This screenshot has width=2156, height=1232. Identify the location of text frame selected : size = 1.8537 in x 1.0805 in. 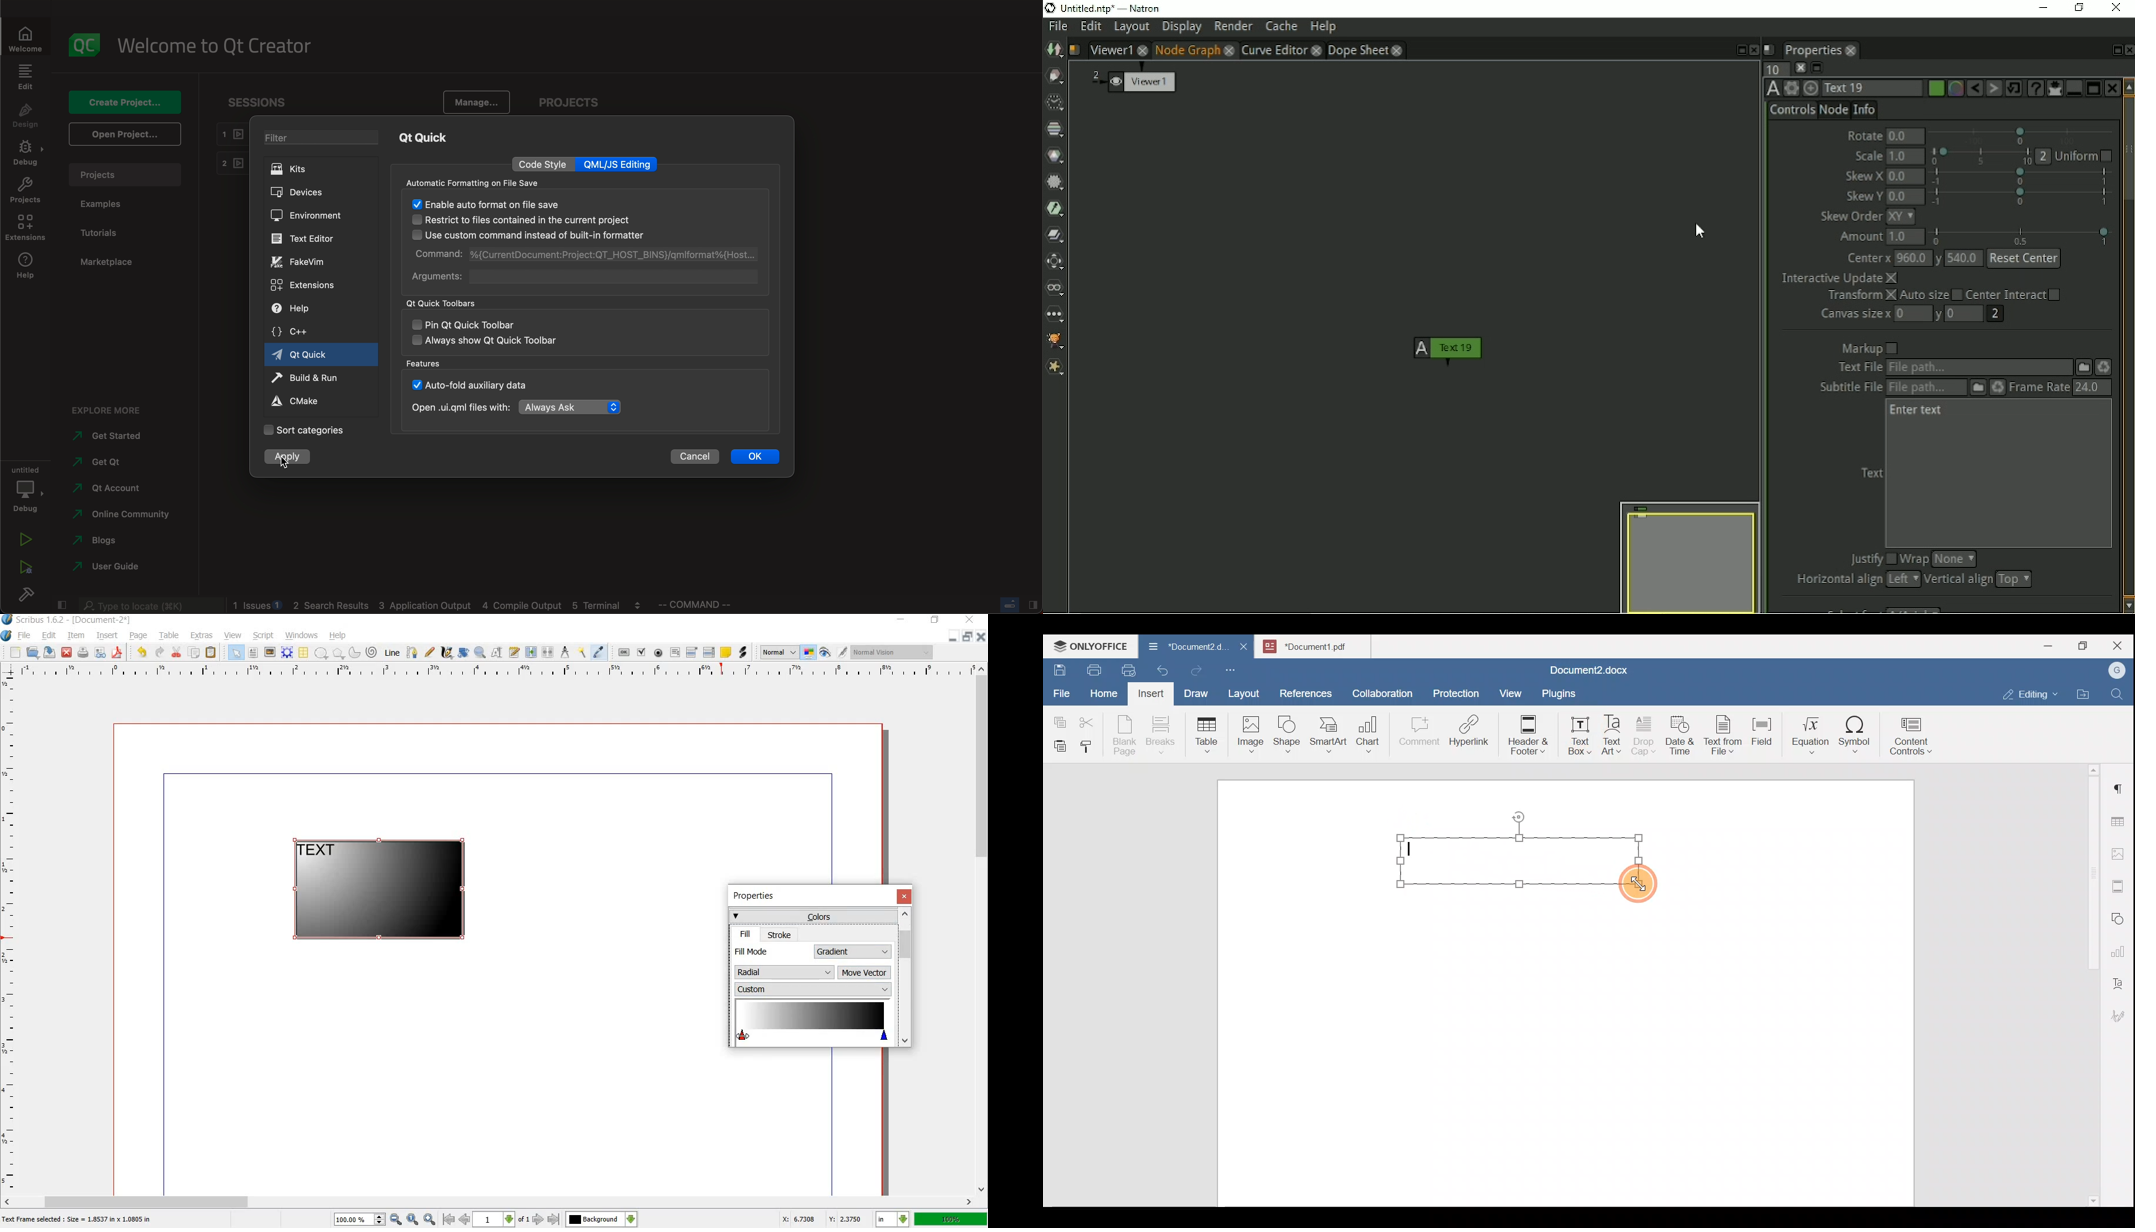
(79, 1220).